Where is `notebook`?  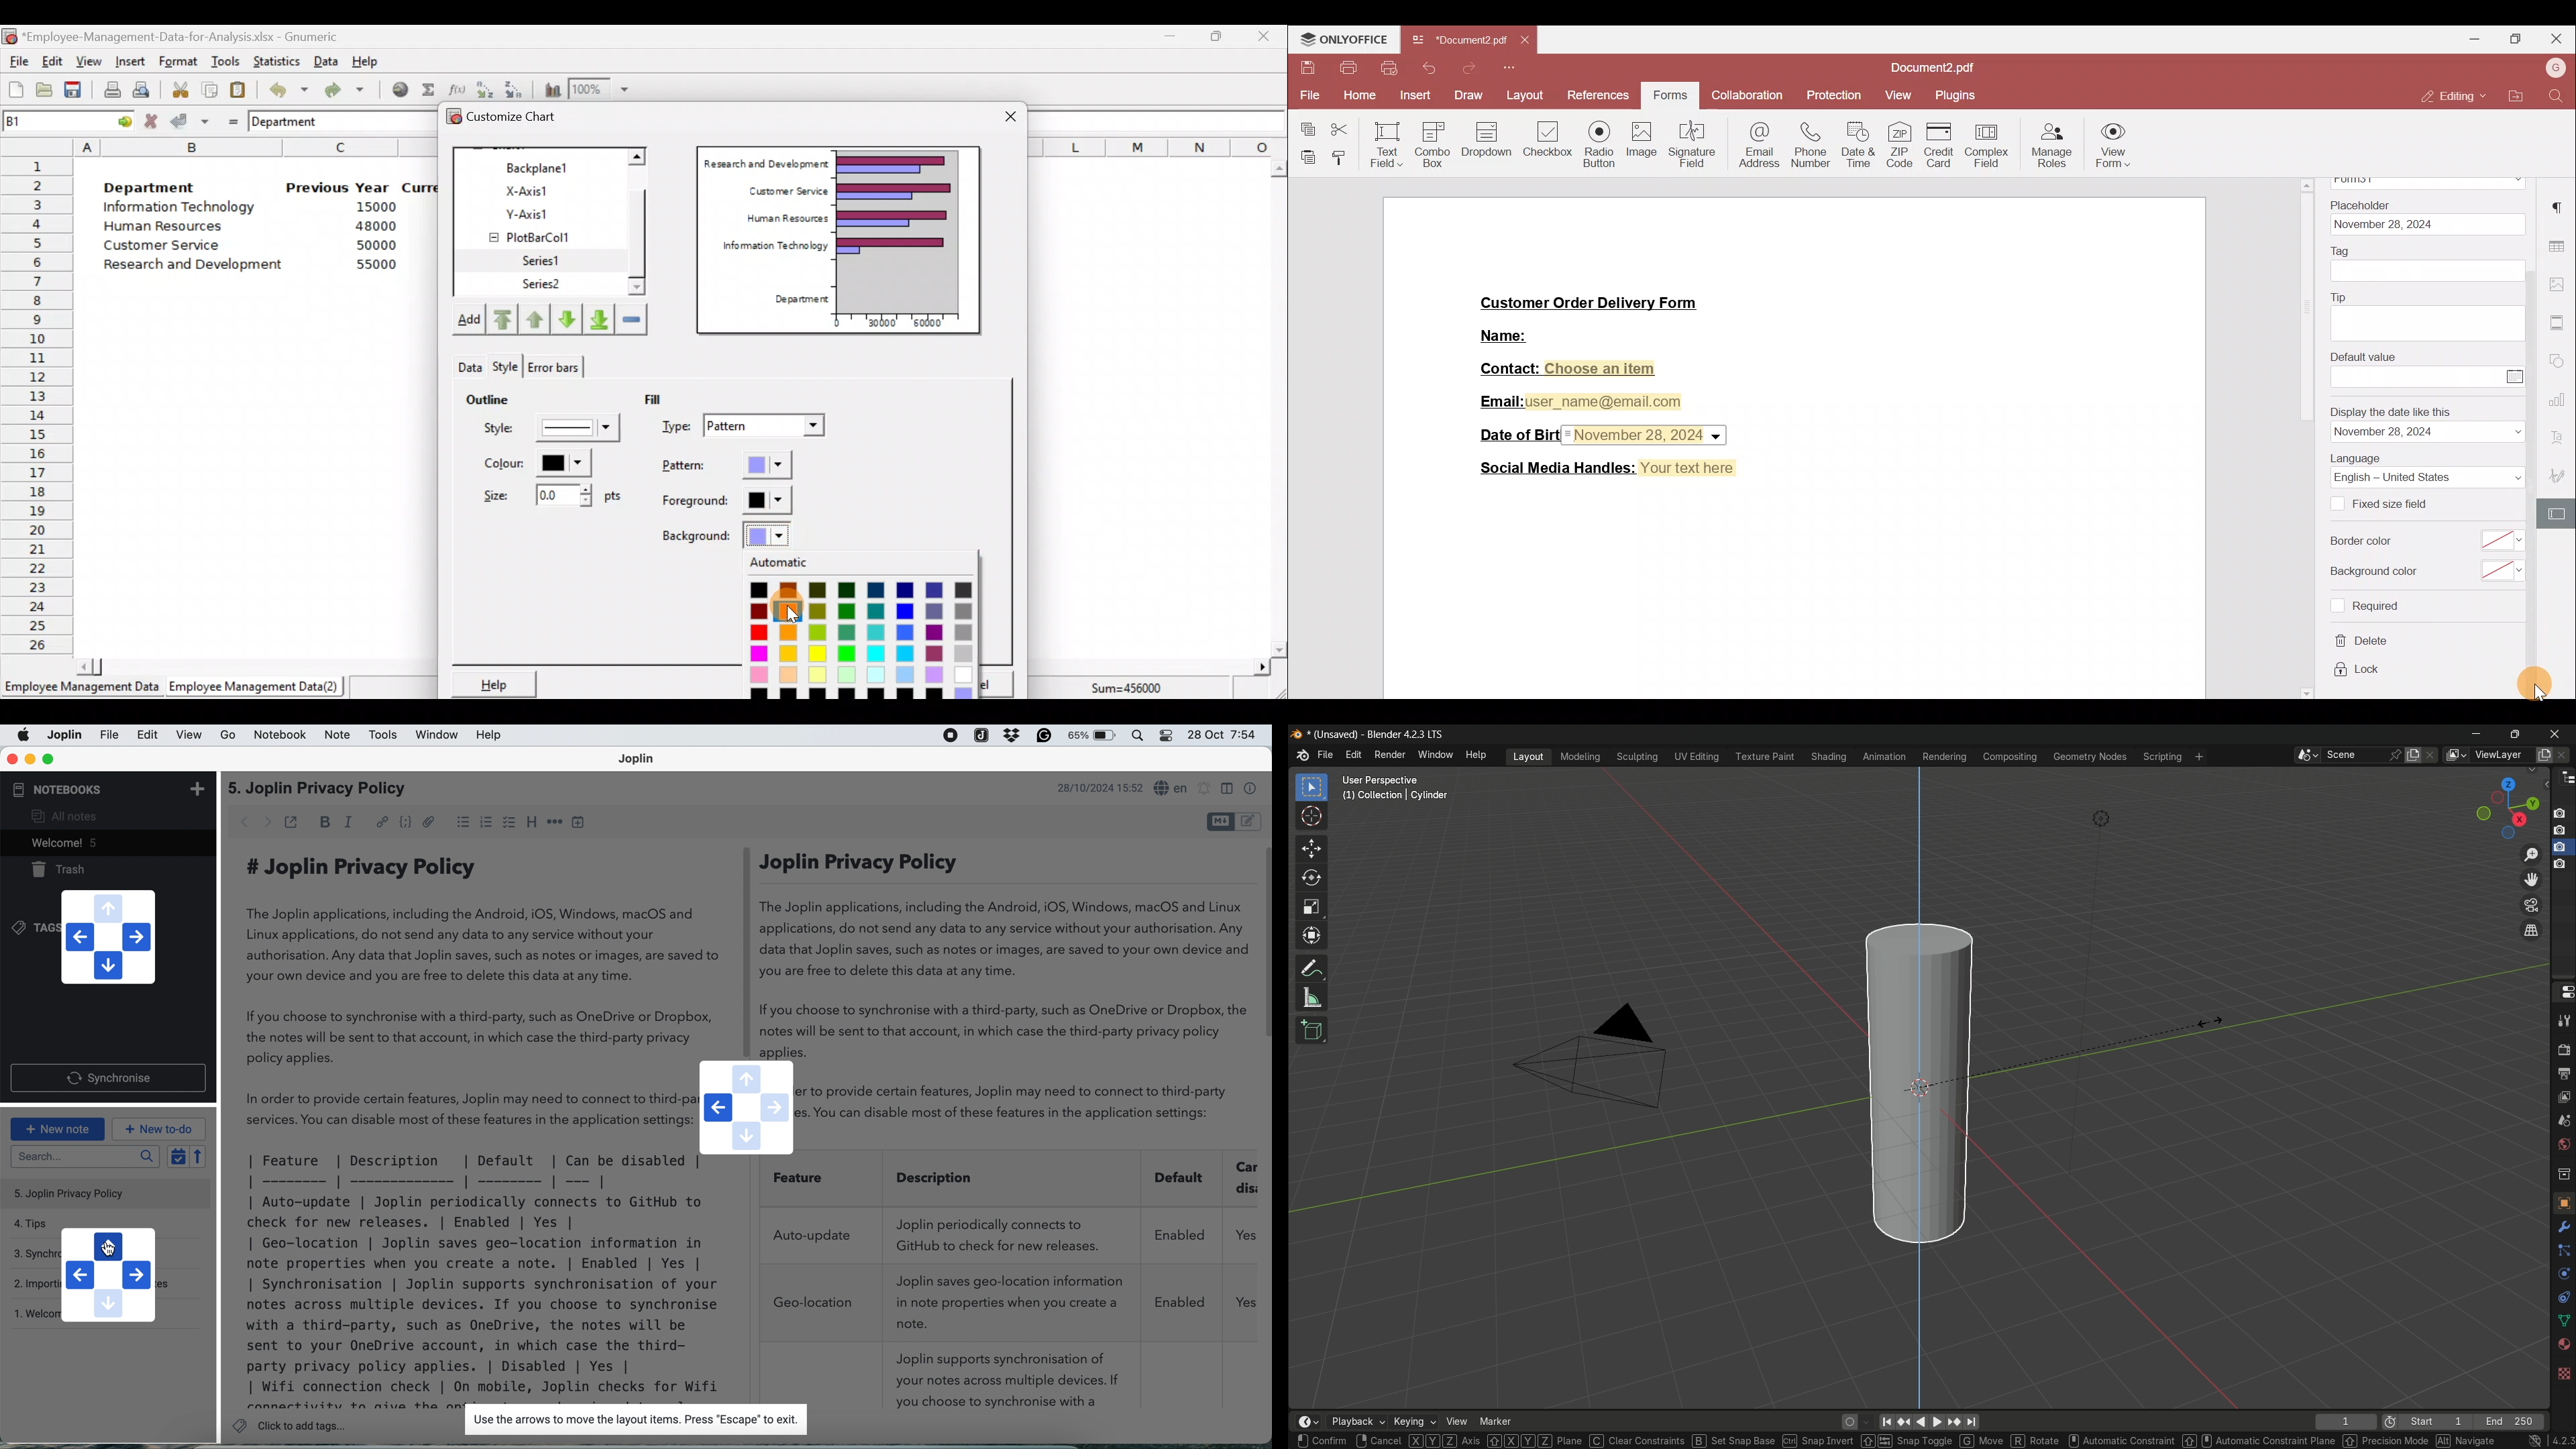
notebook is located at coordinates (283, 736).